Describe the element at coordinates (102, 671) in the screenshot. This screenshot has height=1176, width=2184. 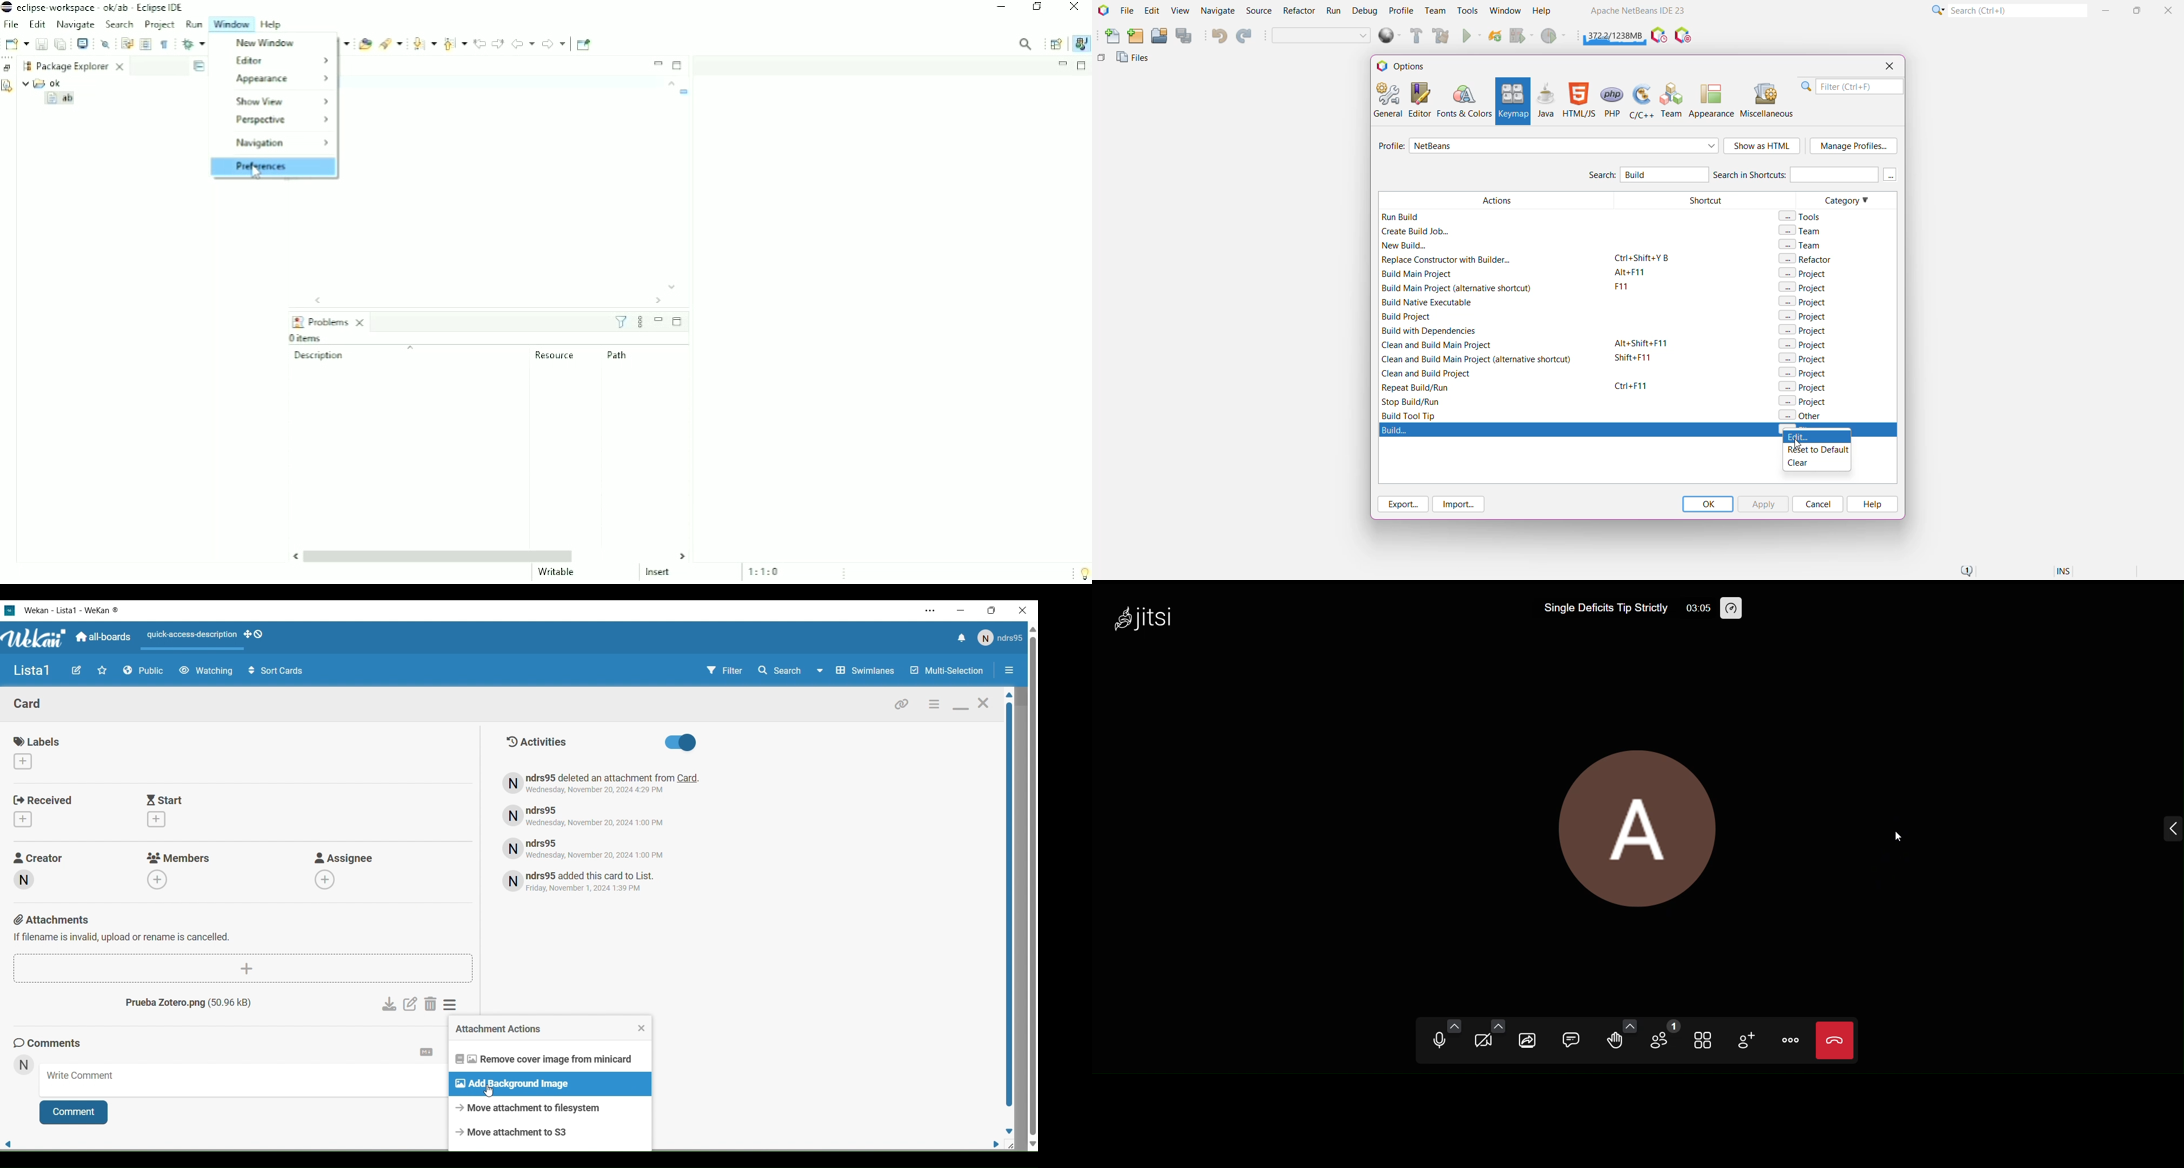
I see `Favorites` at that location.